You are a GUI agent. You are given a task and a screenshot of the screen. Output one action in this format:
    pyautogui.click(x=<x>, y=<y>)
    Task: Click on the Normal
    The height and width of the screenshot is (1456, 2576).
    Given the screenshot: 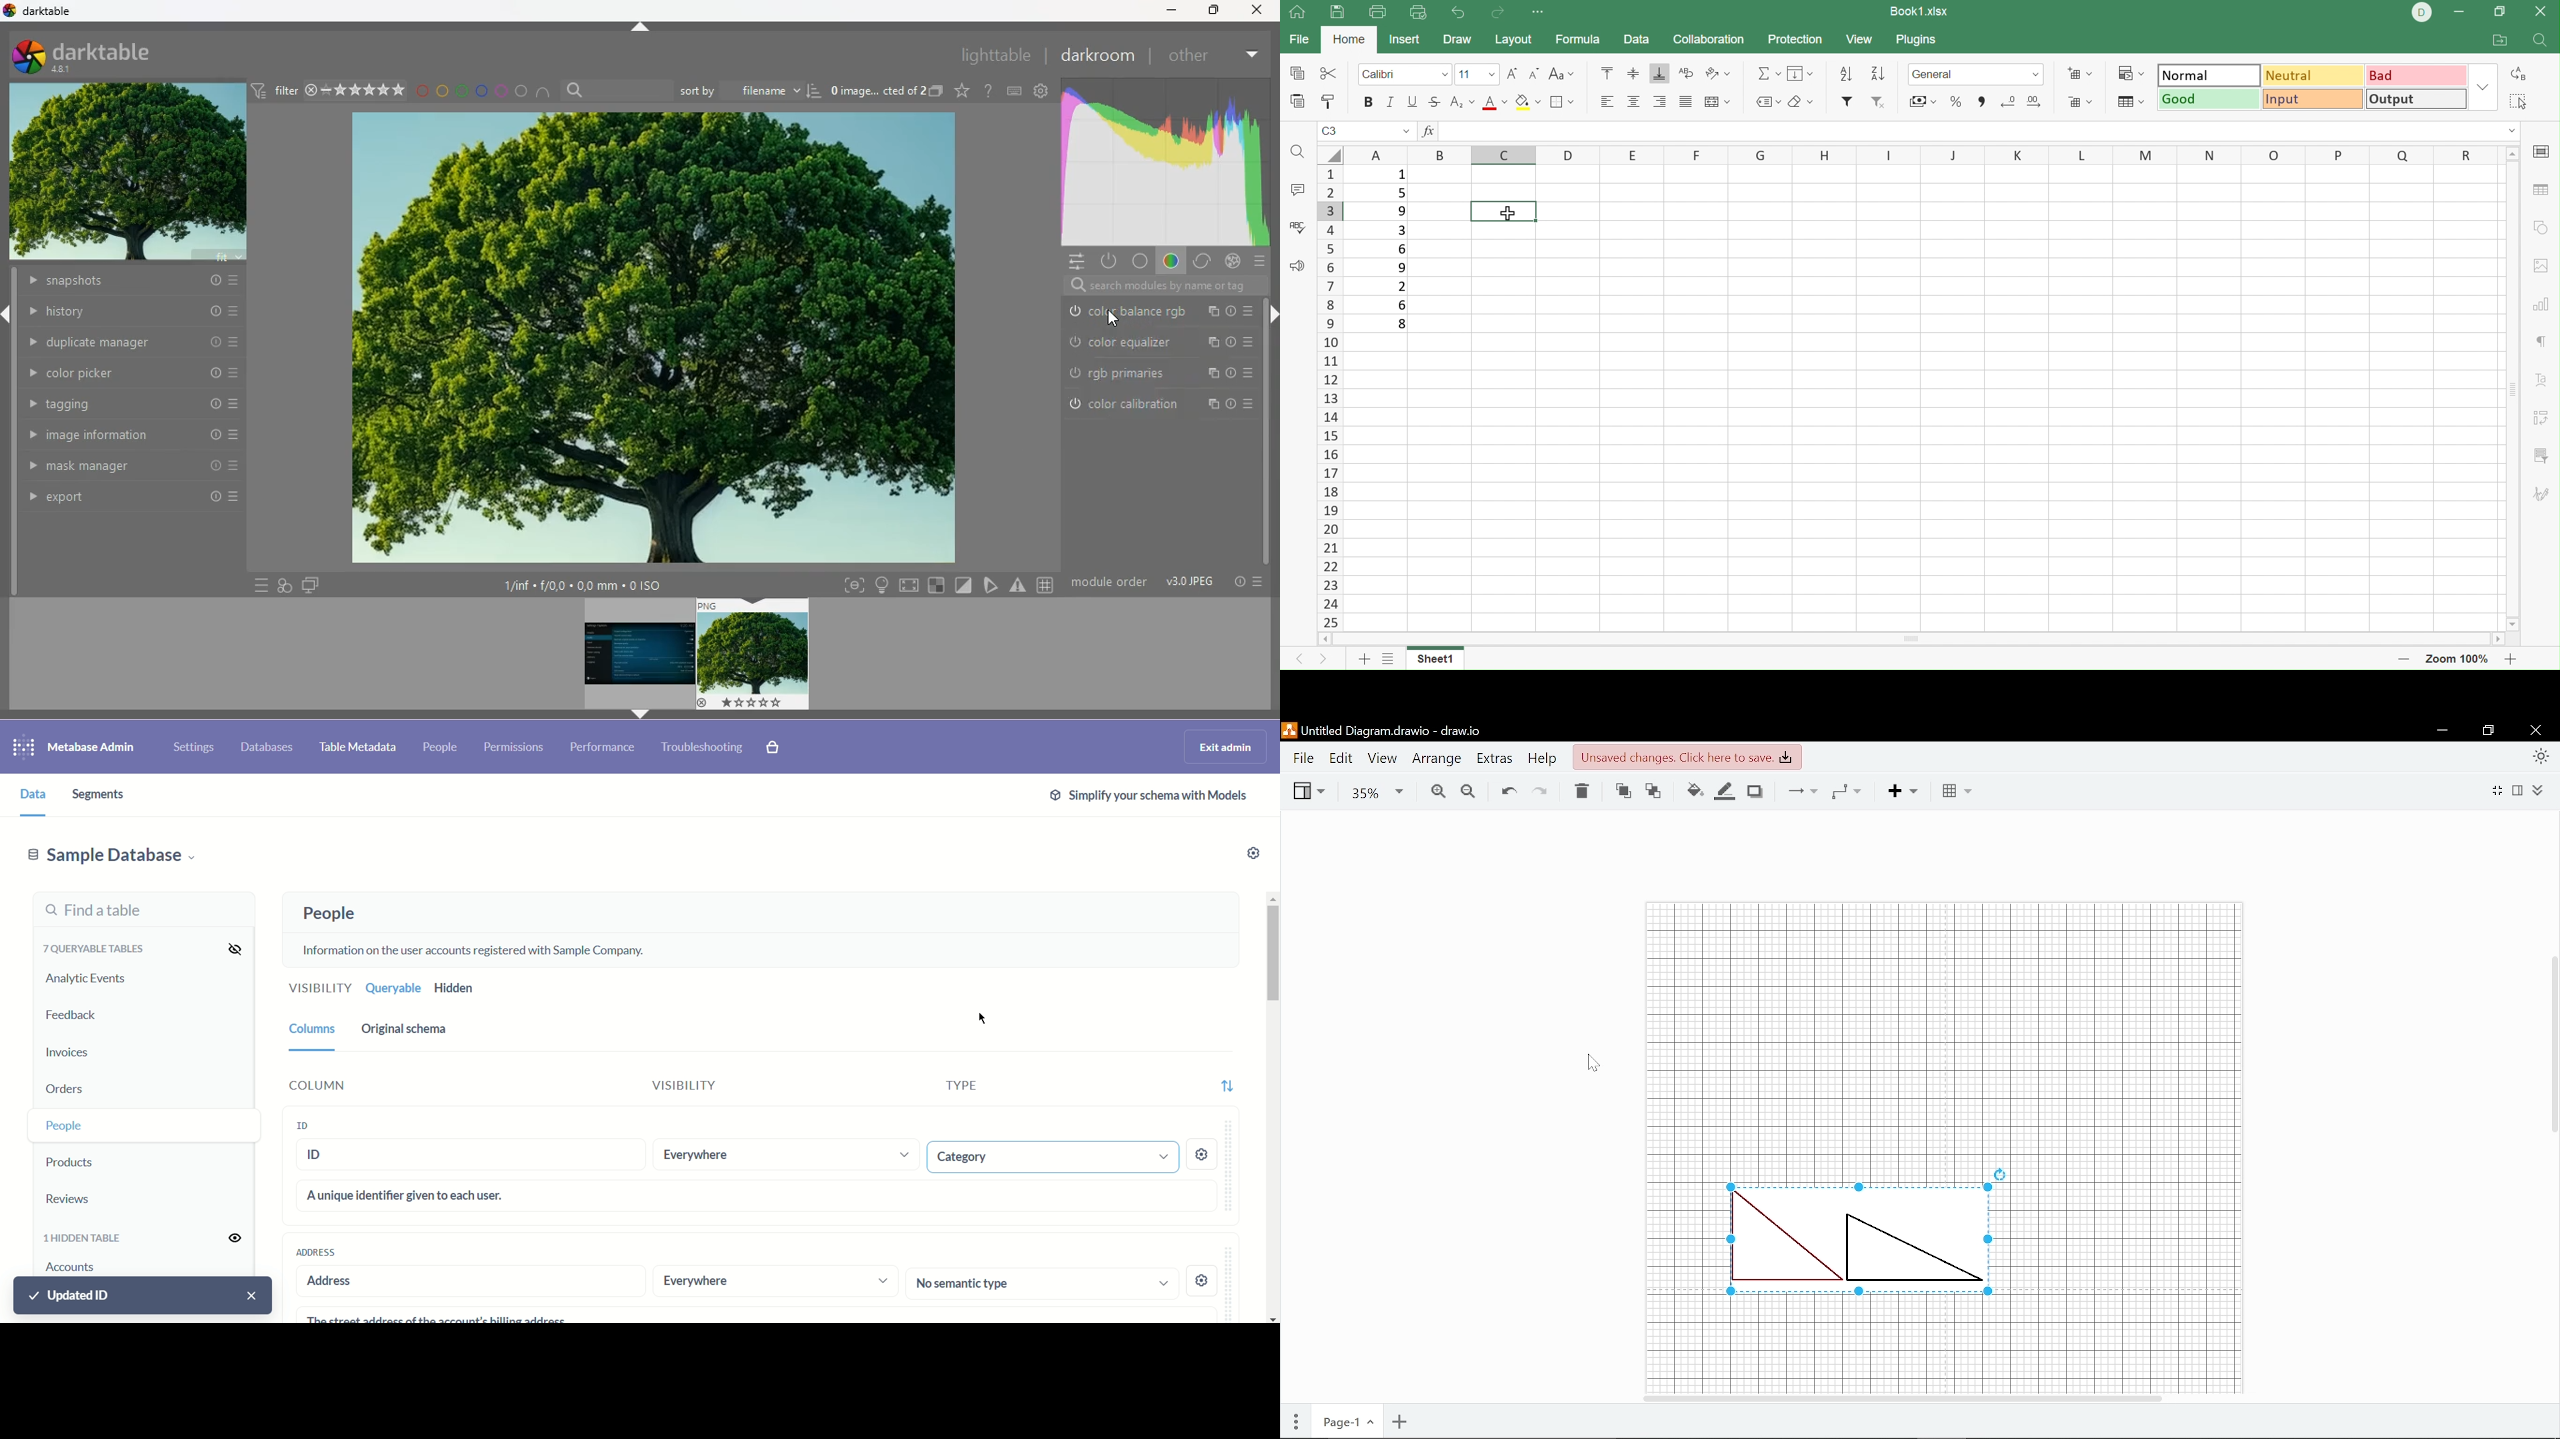 What is the action you would take?
    pyautogui.click(x=2210, y=73)
    